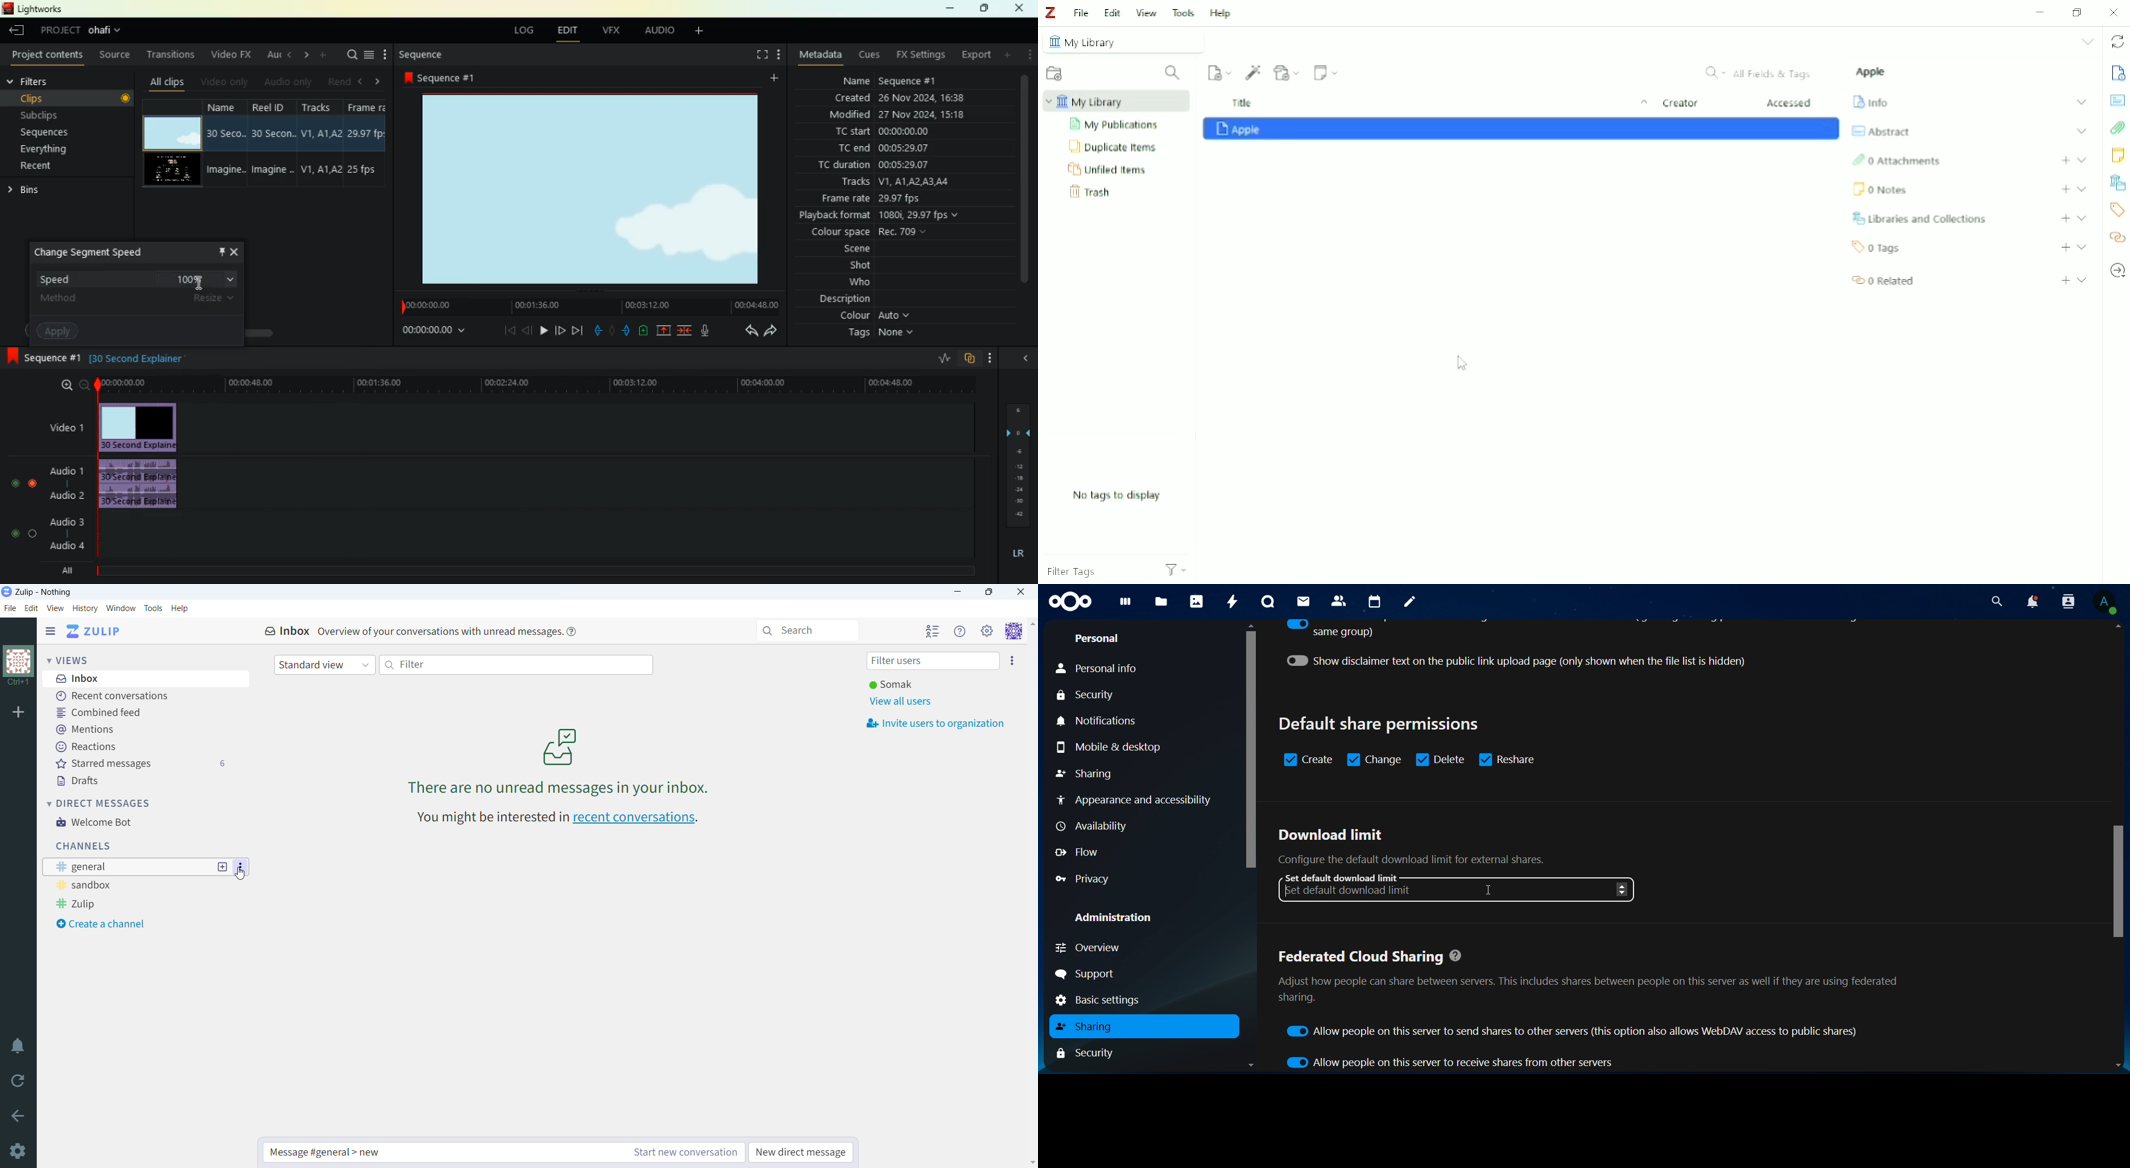 Image resolution: width=2156 pixels, height=1176 pixels. What do you see at coordinates (223, 867) in the screenshot?
I see `new topic` at bounding box center [223, 867].